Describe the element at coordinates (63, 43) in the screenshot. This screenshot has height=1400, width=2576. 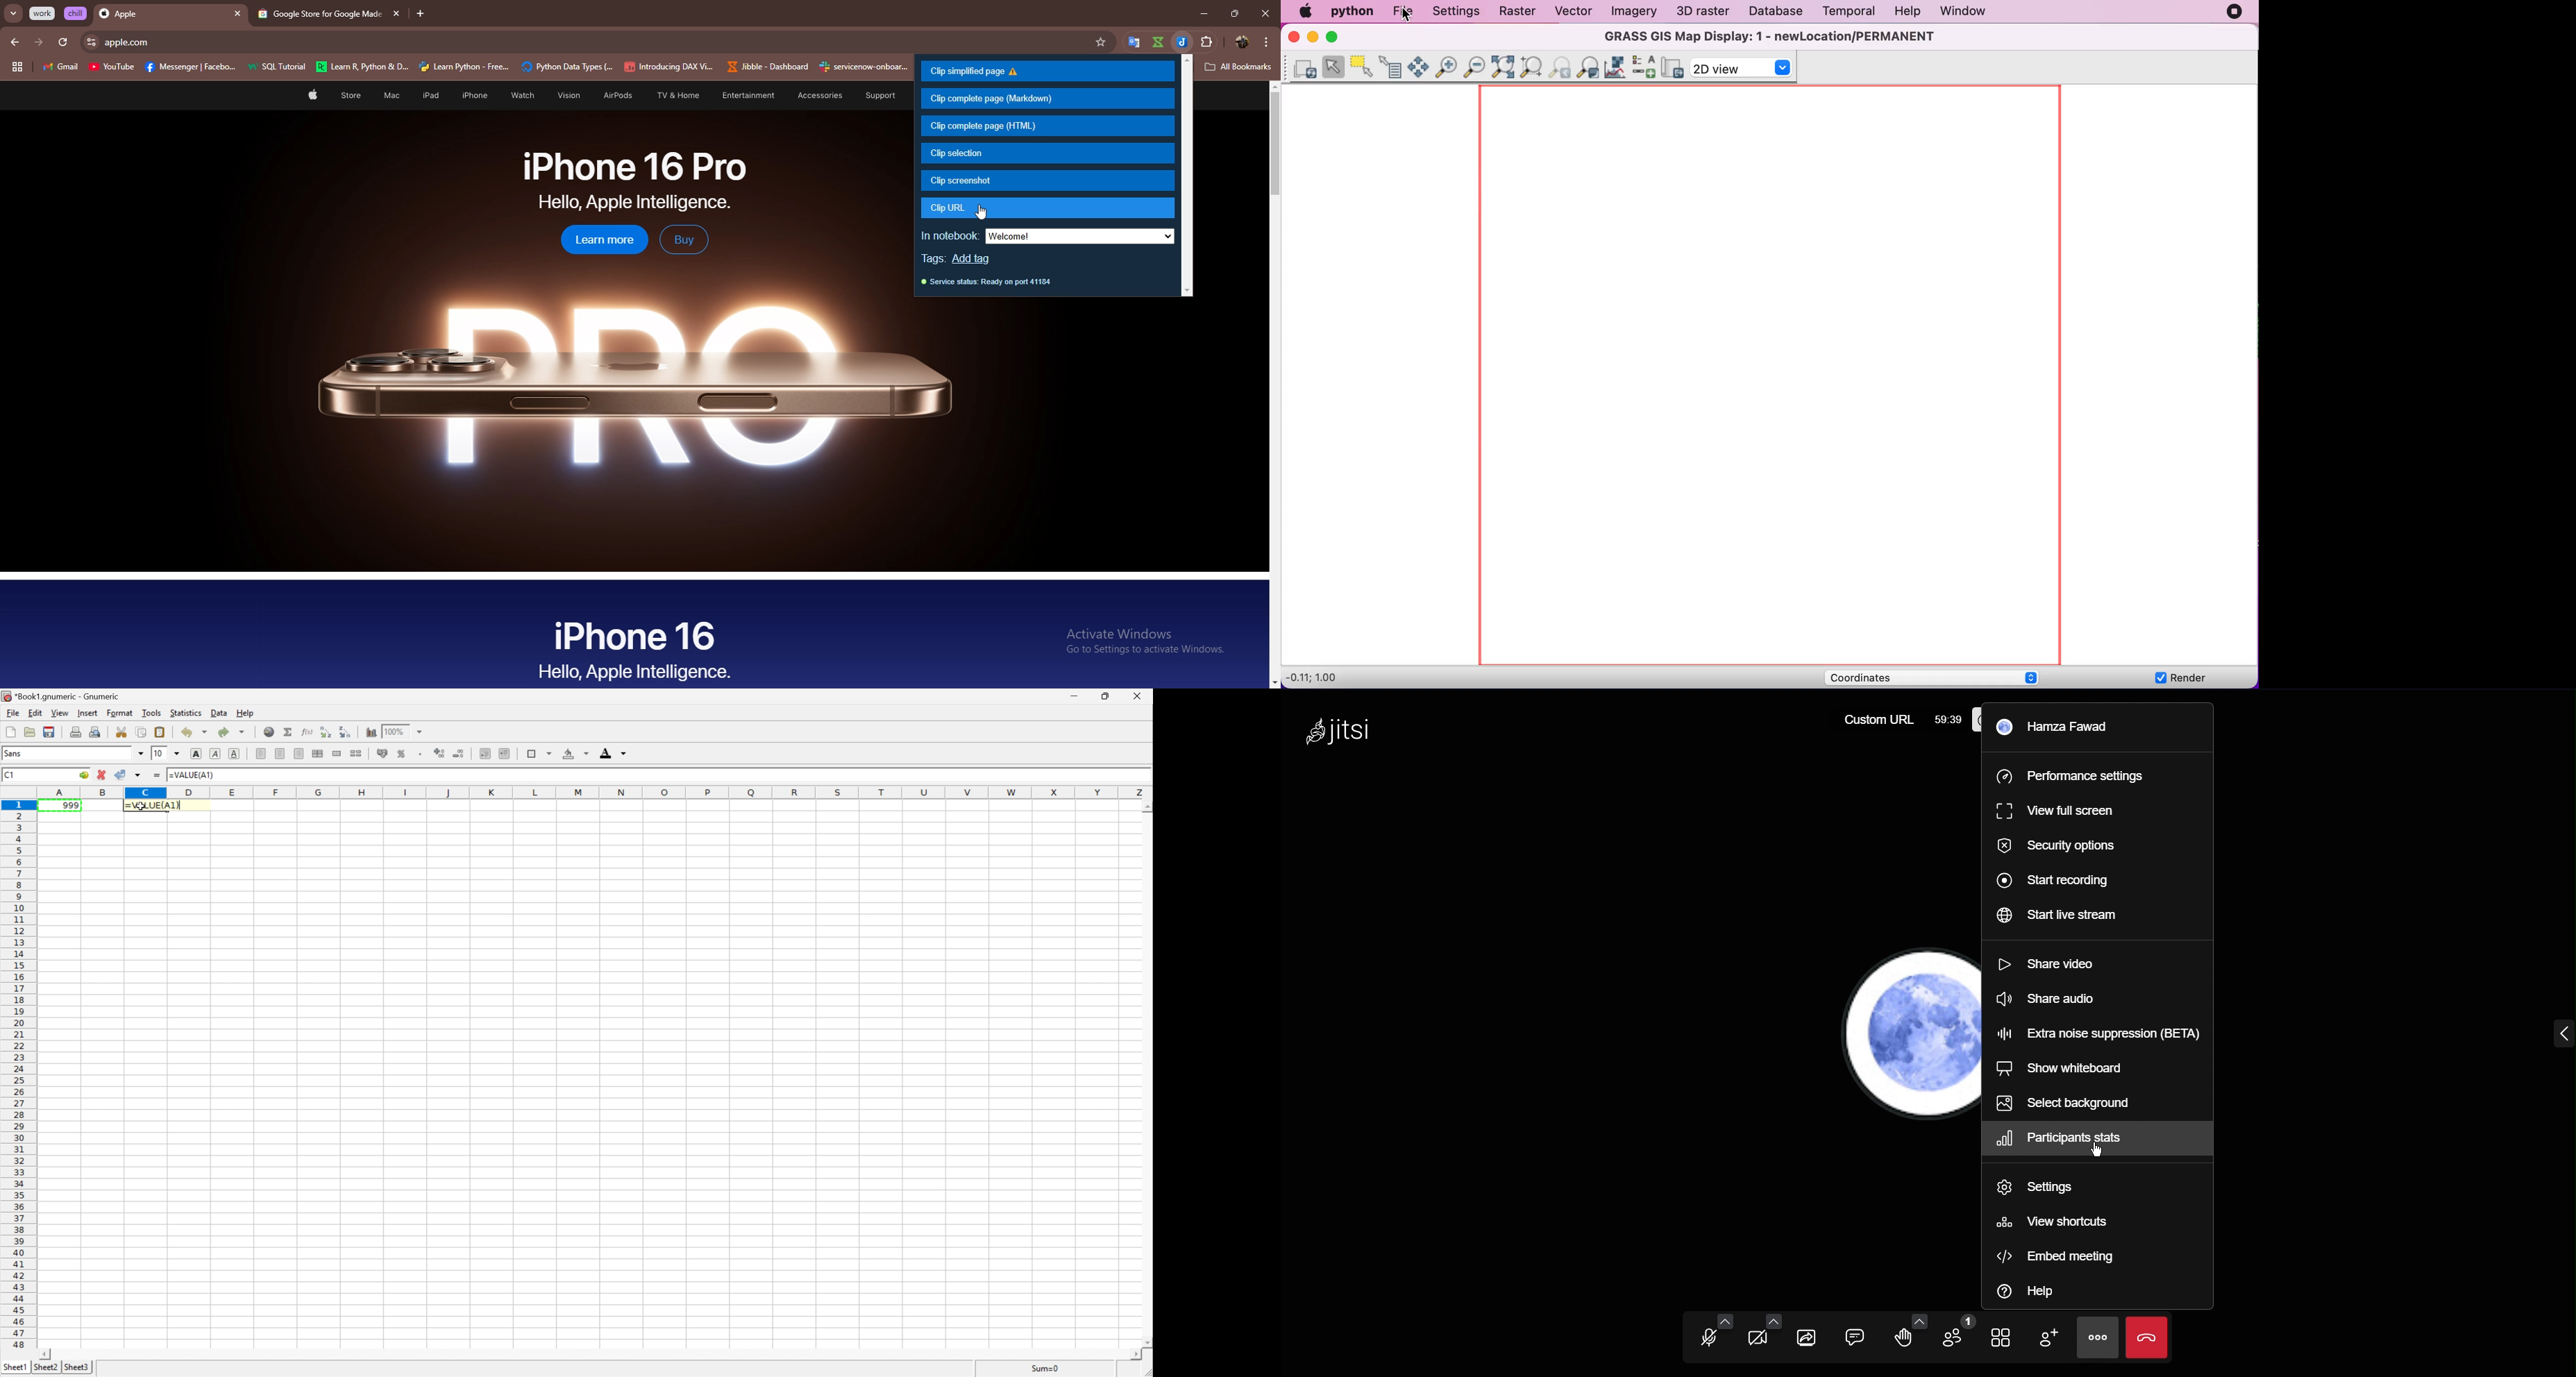
I see `refresh` at that location.